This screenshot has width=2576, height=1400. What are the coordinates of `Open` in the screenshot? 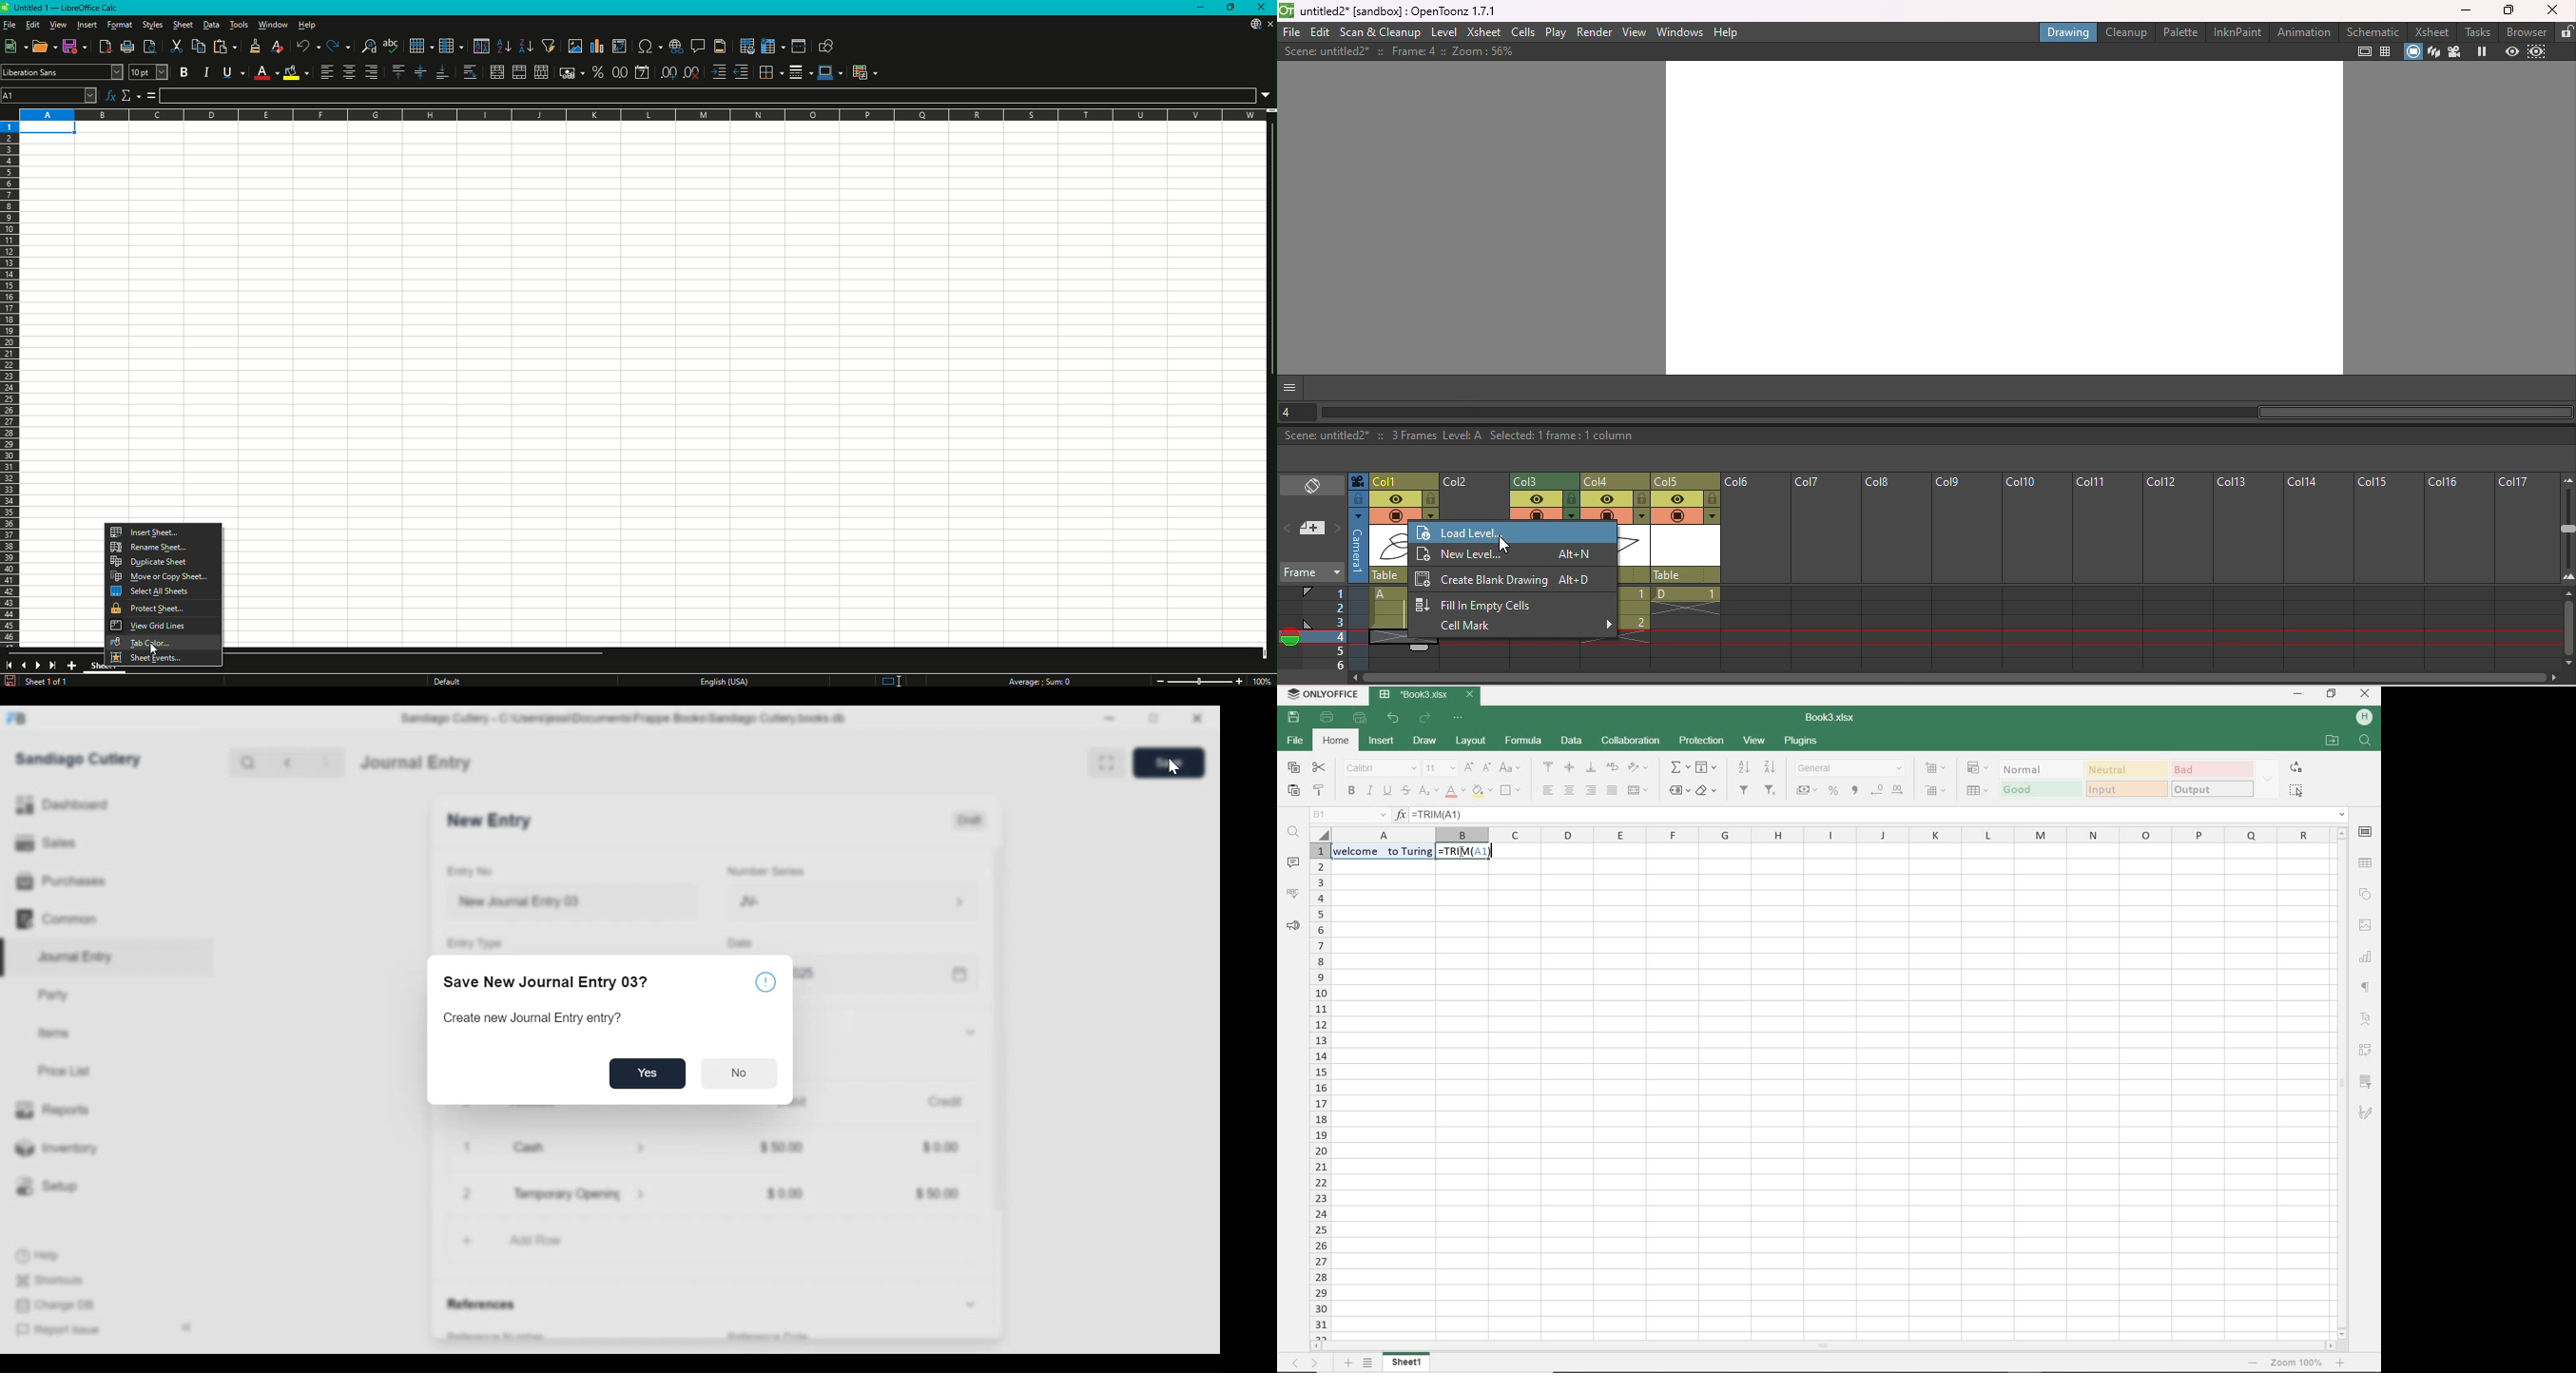 It's located at (45, 46).